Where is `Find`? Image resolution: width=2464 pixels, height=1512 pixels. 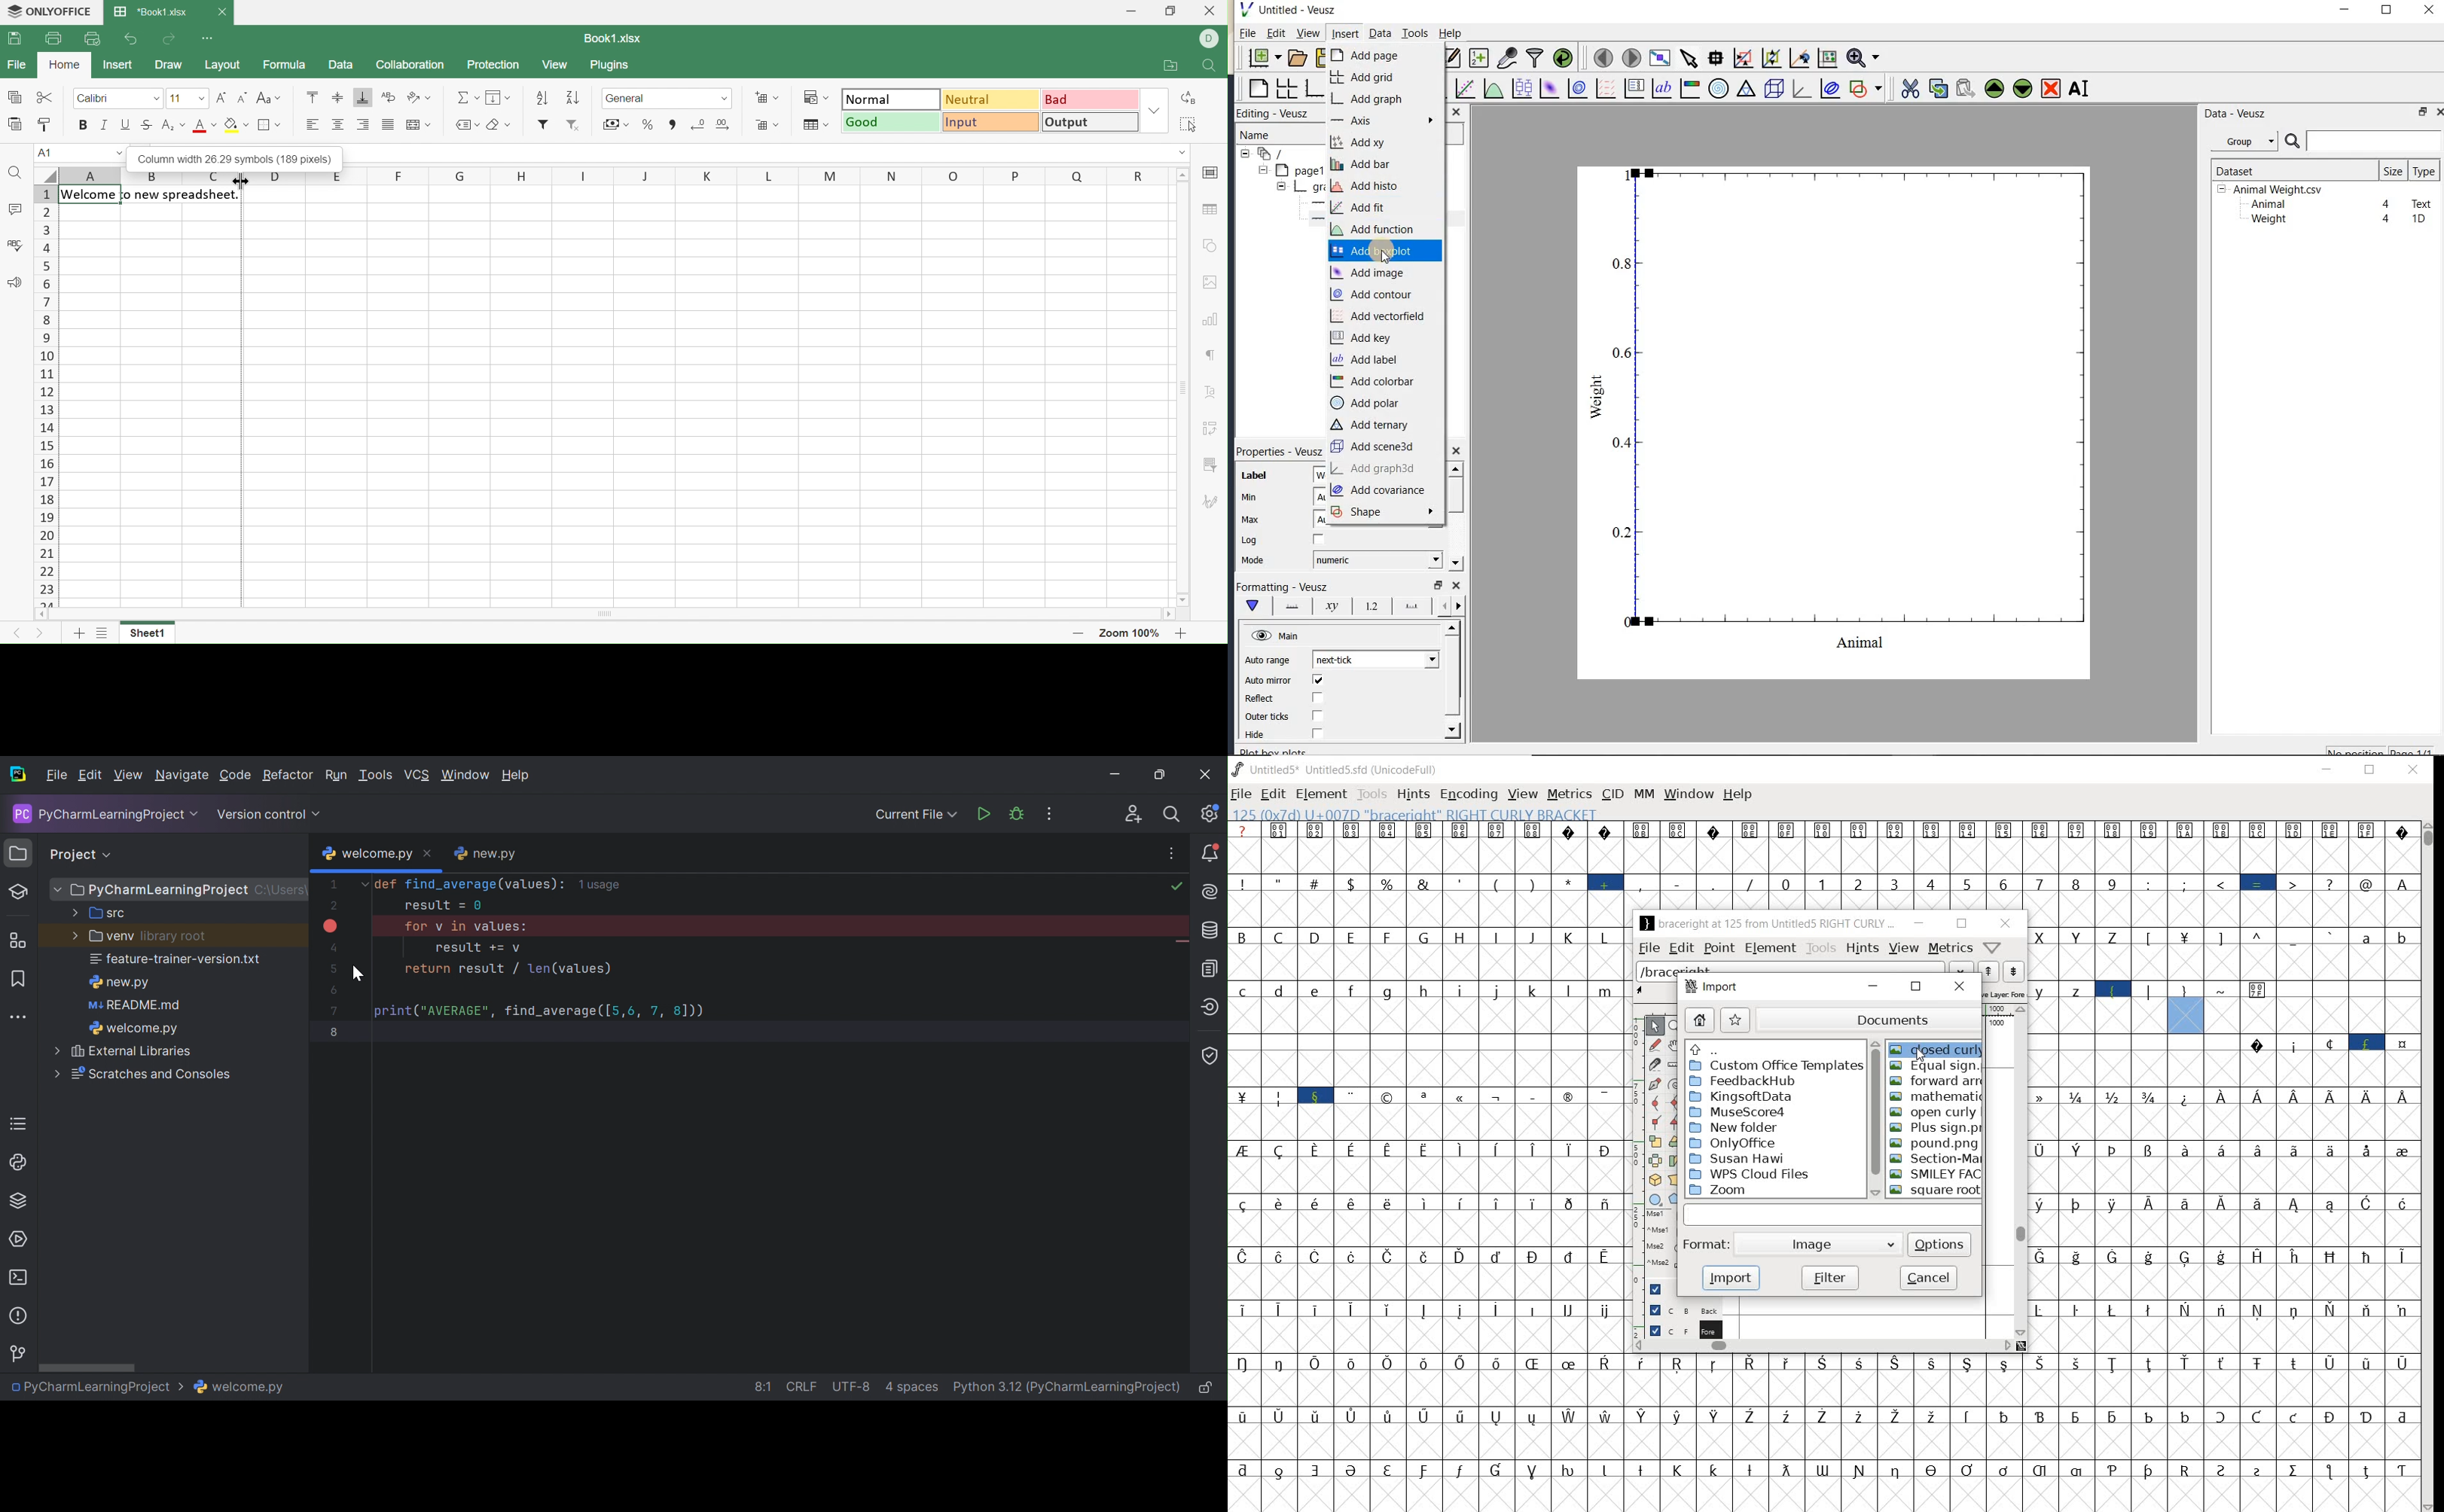 Find is located at coordinates (1210, 67).